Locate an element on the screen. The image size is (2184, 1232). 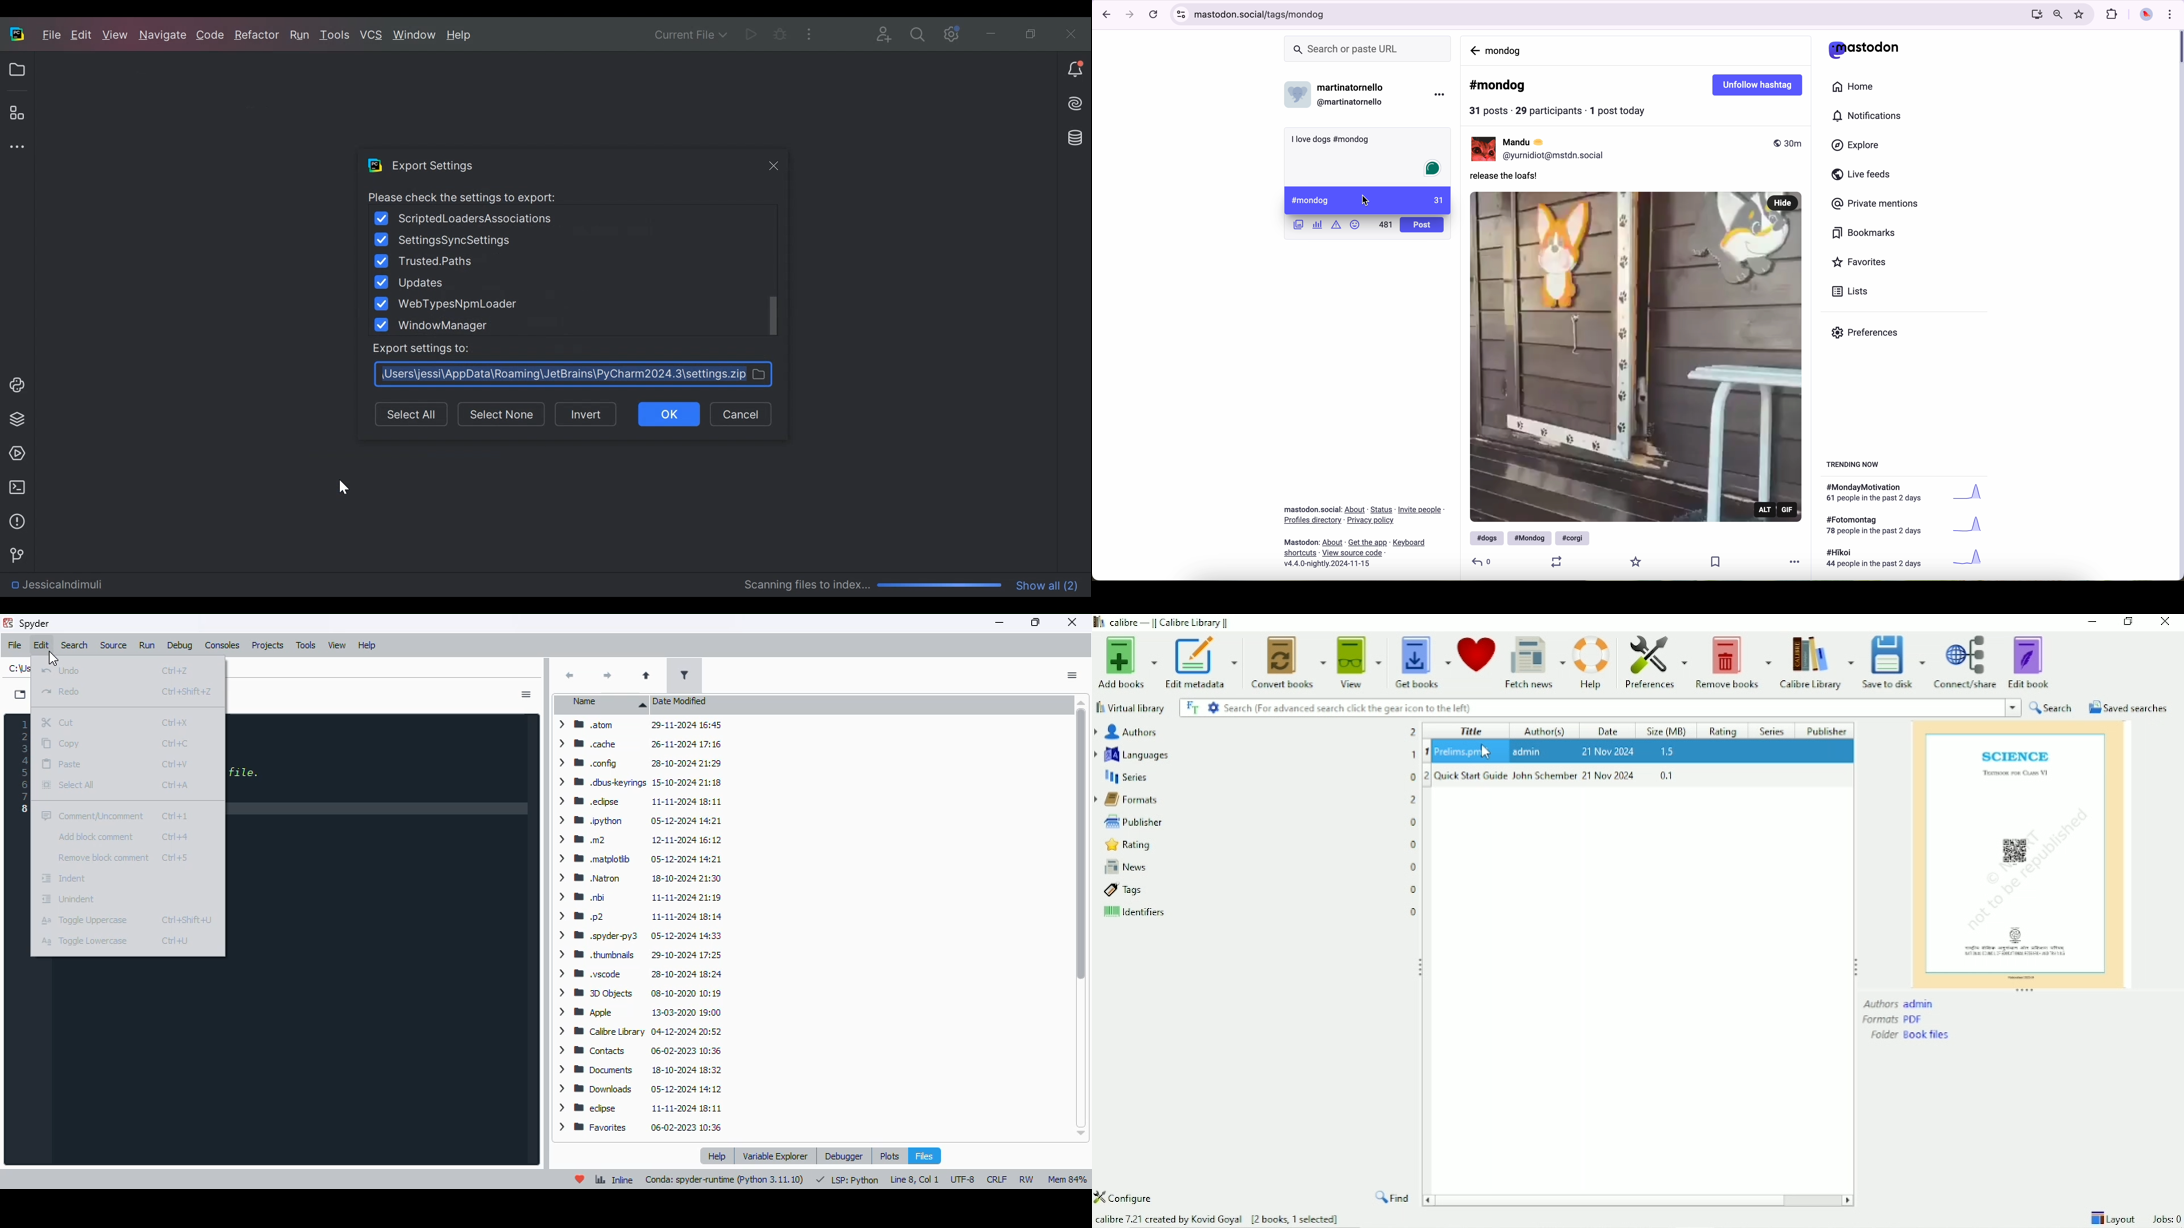
content warning is located at coordinates (1335, 227).